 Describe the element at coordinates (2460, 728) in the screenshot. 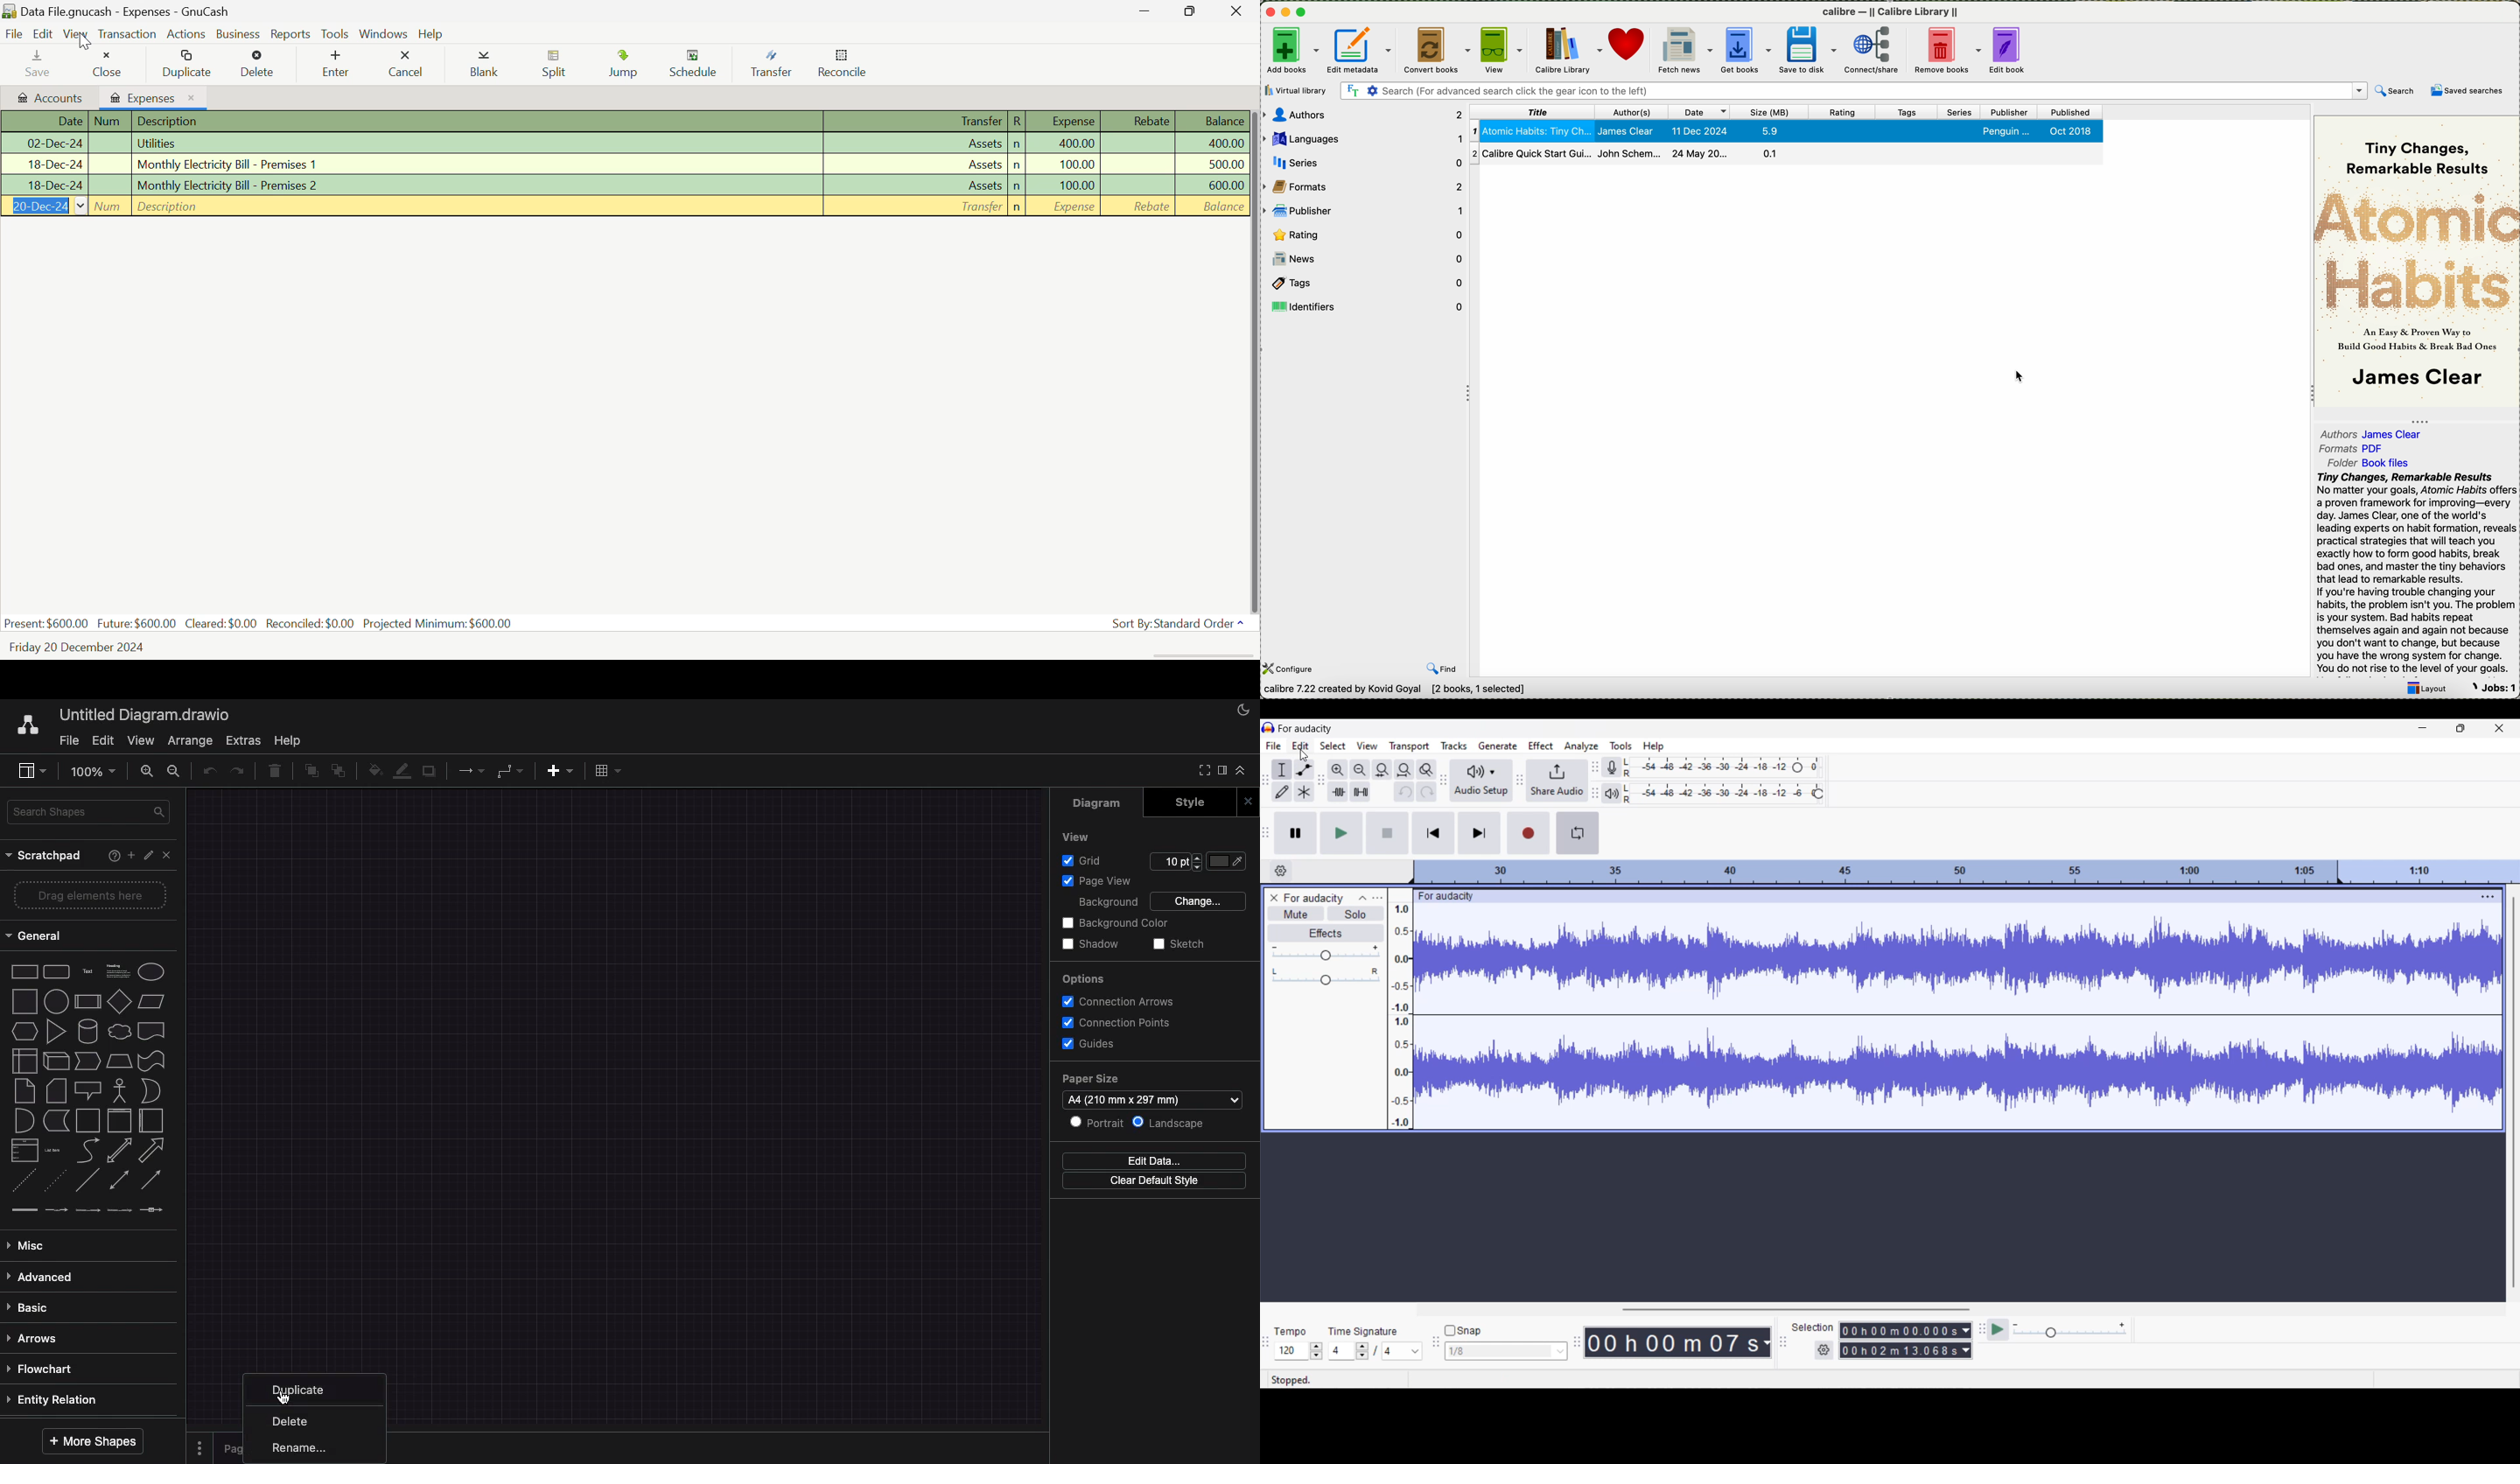

I see `Show in smaller tab` at that location.